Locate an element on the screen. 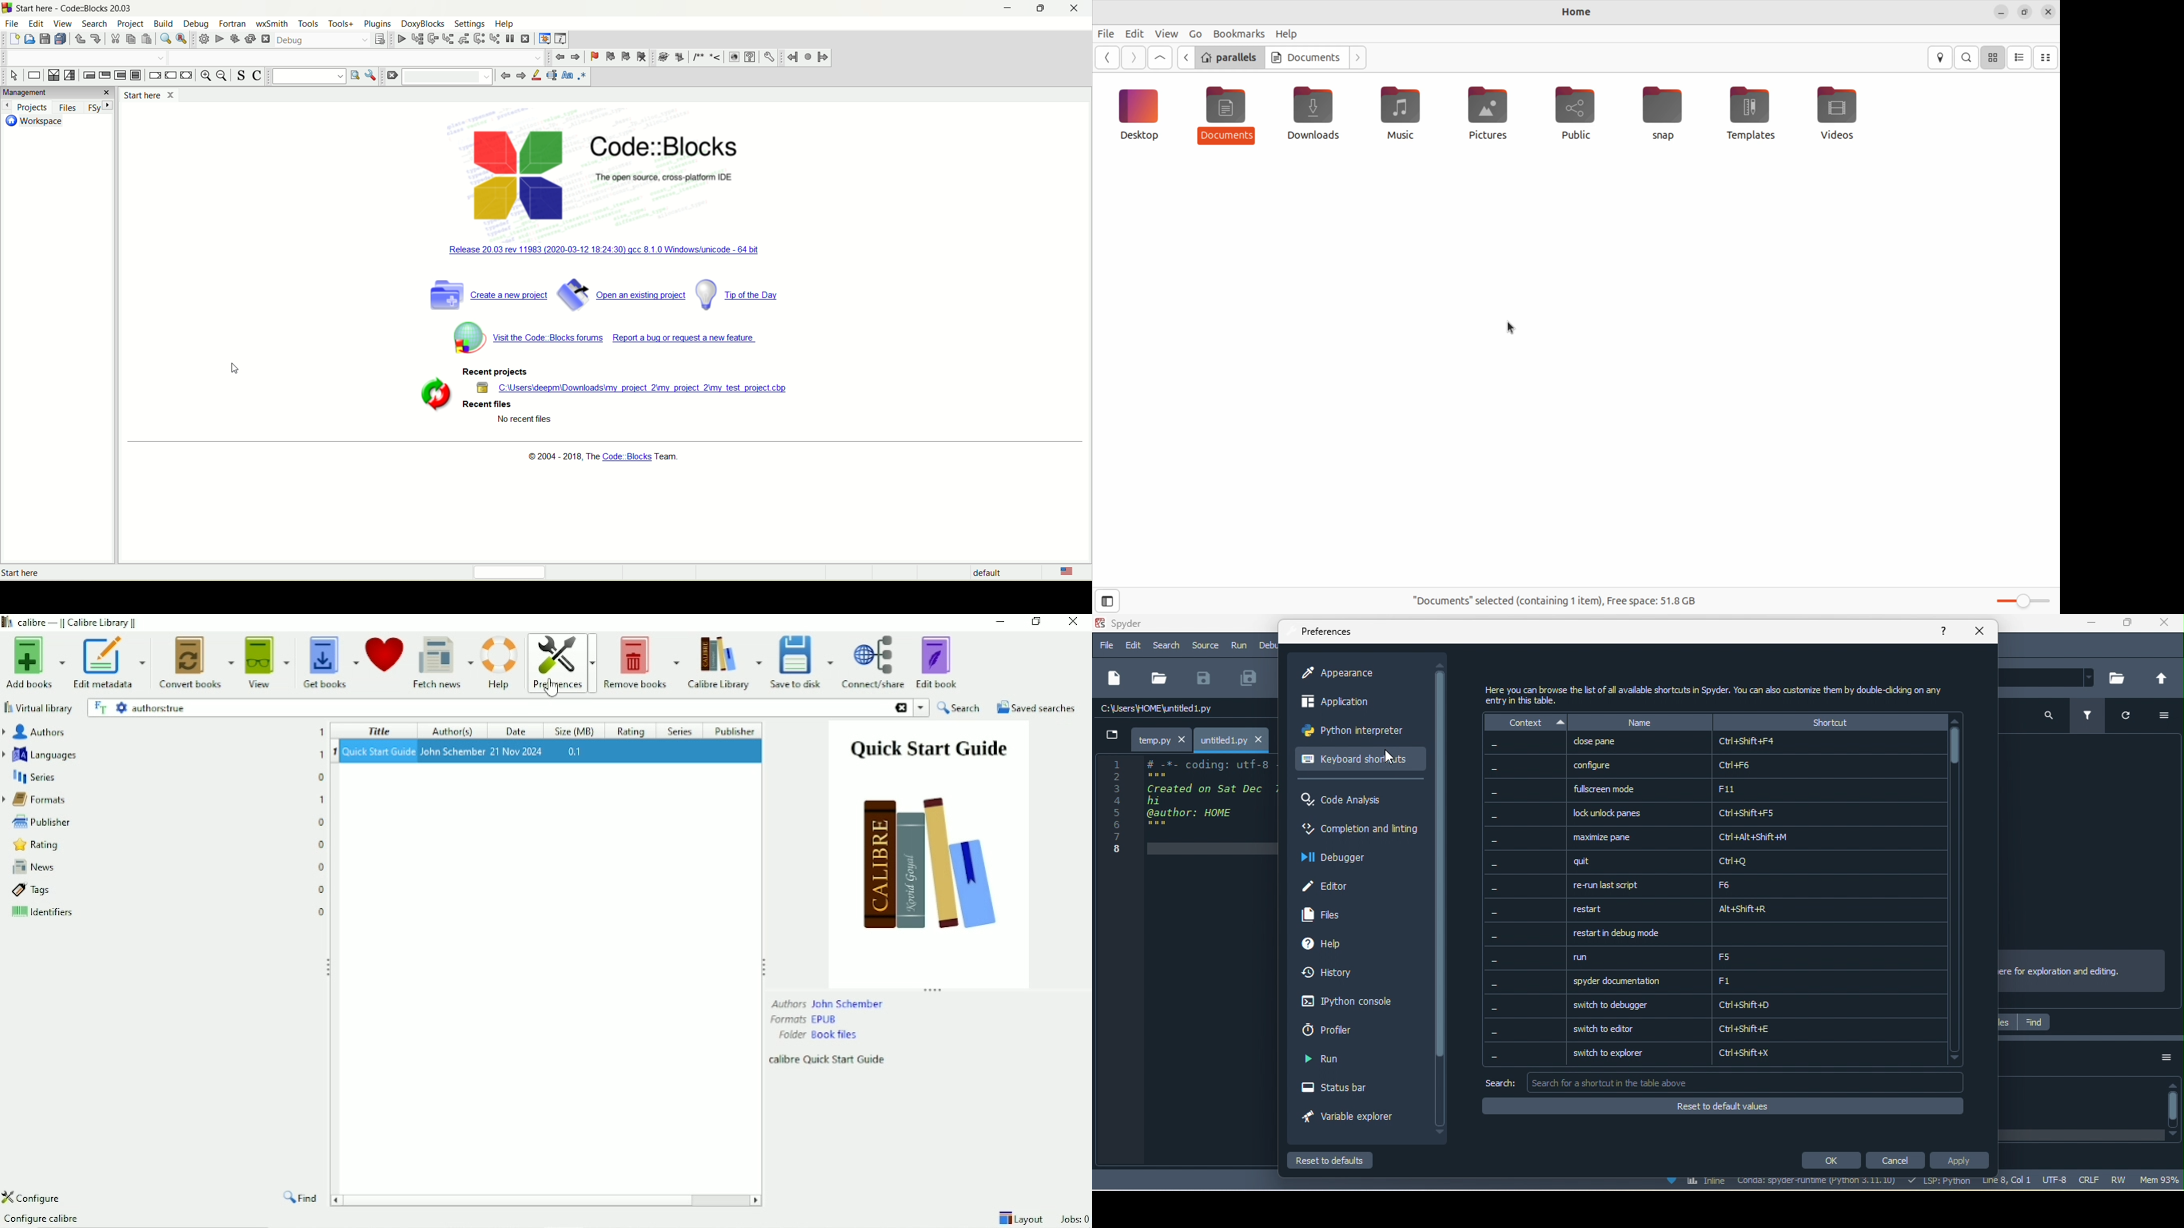 The height and width of the screenshot is (1232, 2184).  is located at coordinates (1020, 1217).